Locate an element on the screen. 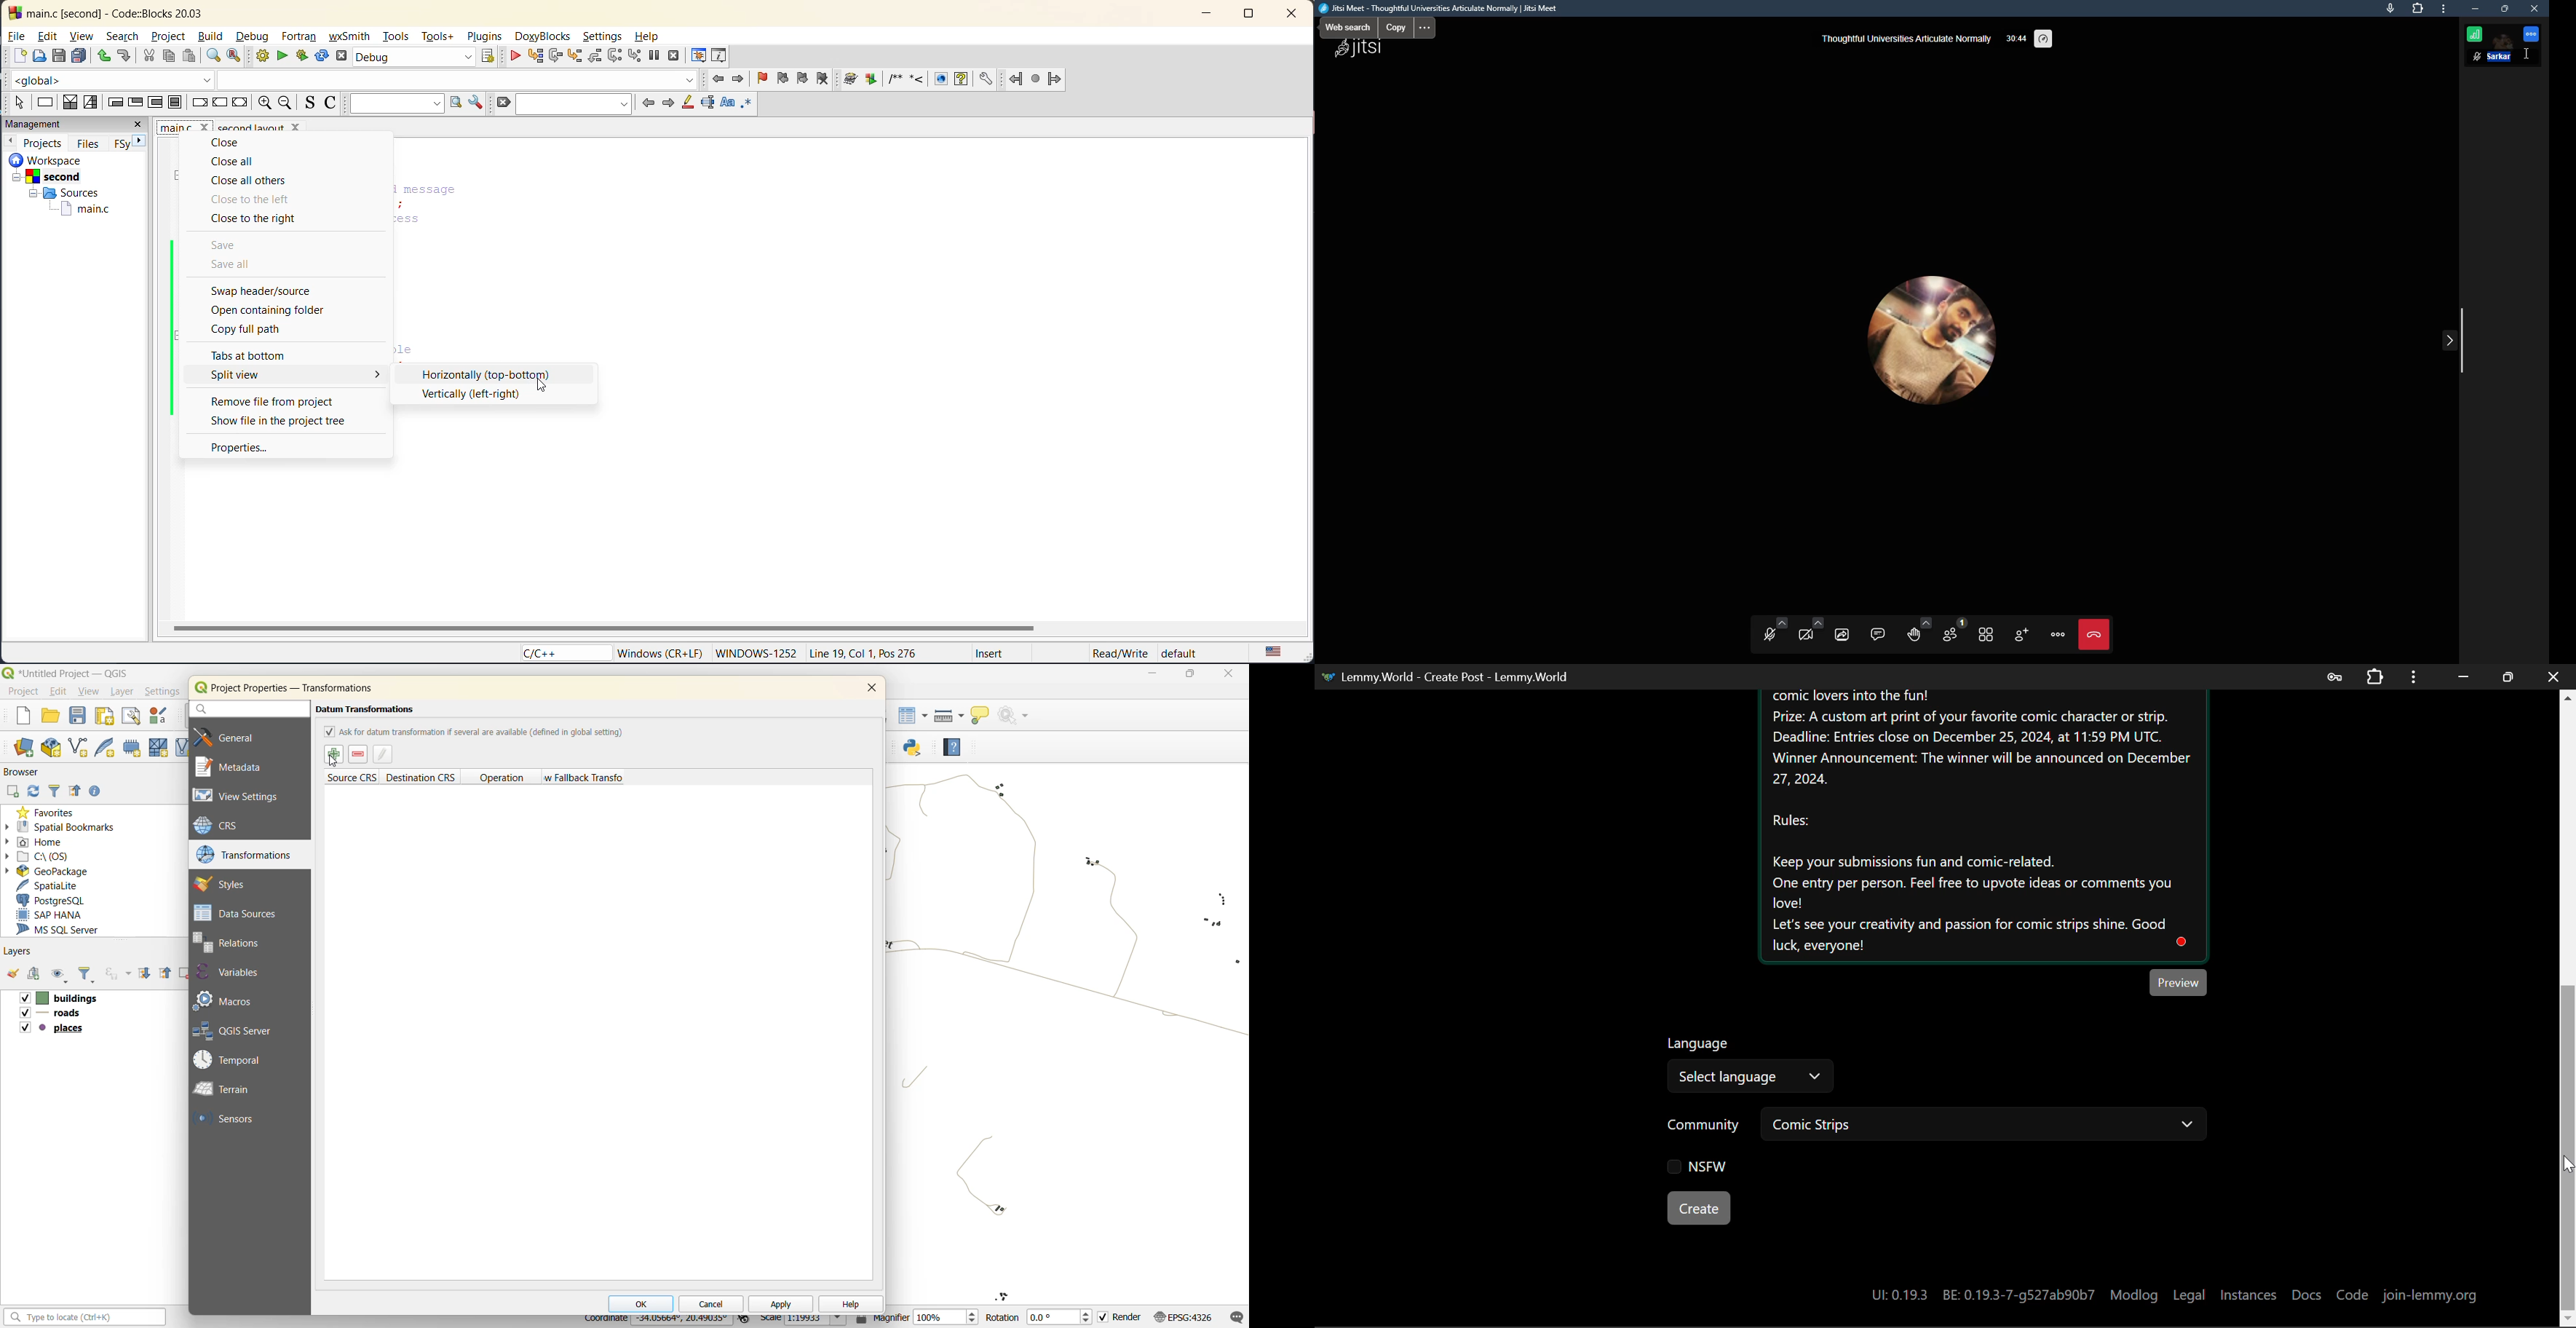 This screenshot has width=2576, height=1344. close all is located at coordinates (234, 162).